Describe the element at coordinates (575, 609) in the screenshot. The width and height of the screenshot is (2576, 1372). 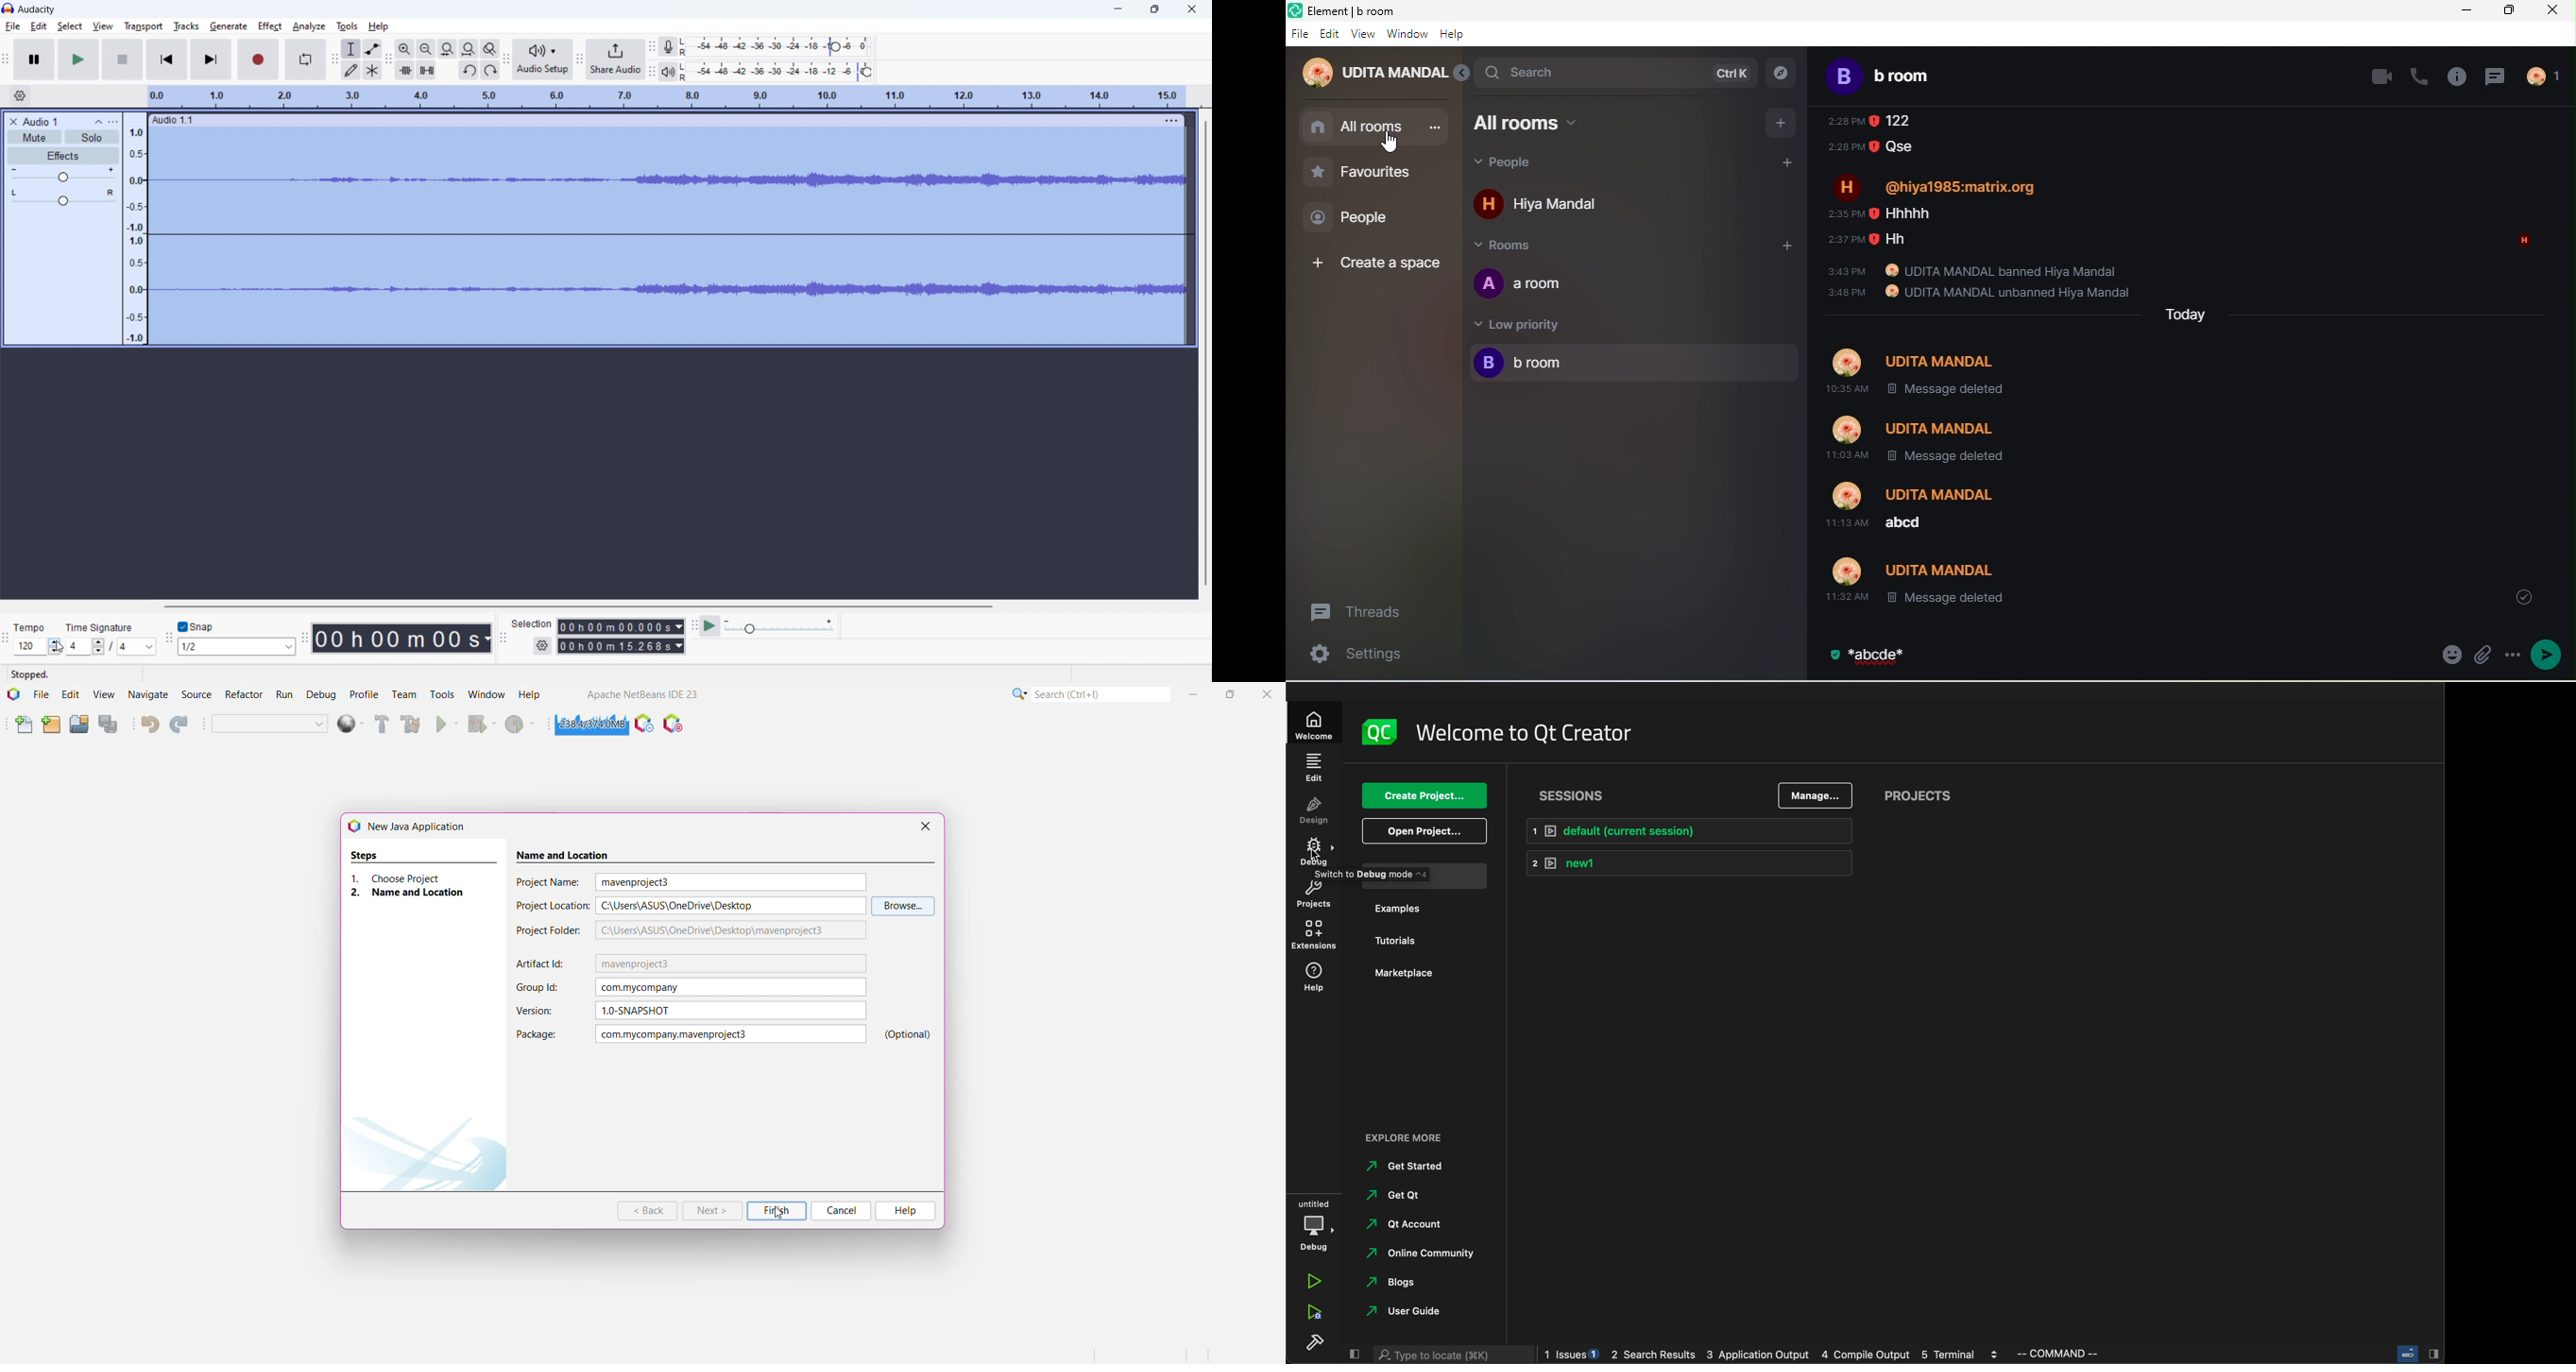
I see `horizontal scrollbar` at that location.